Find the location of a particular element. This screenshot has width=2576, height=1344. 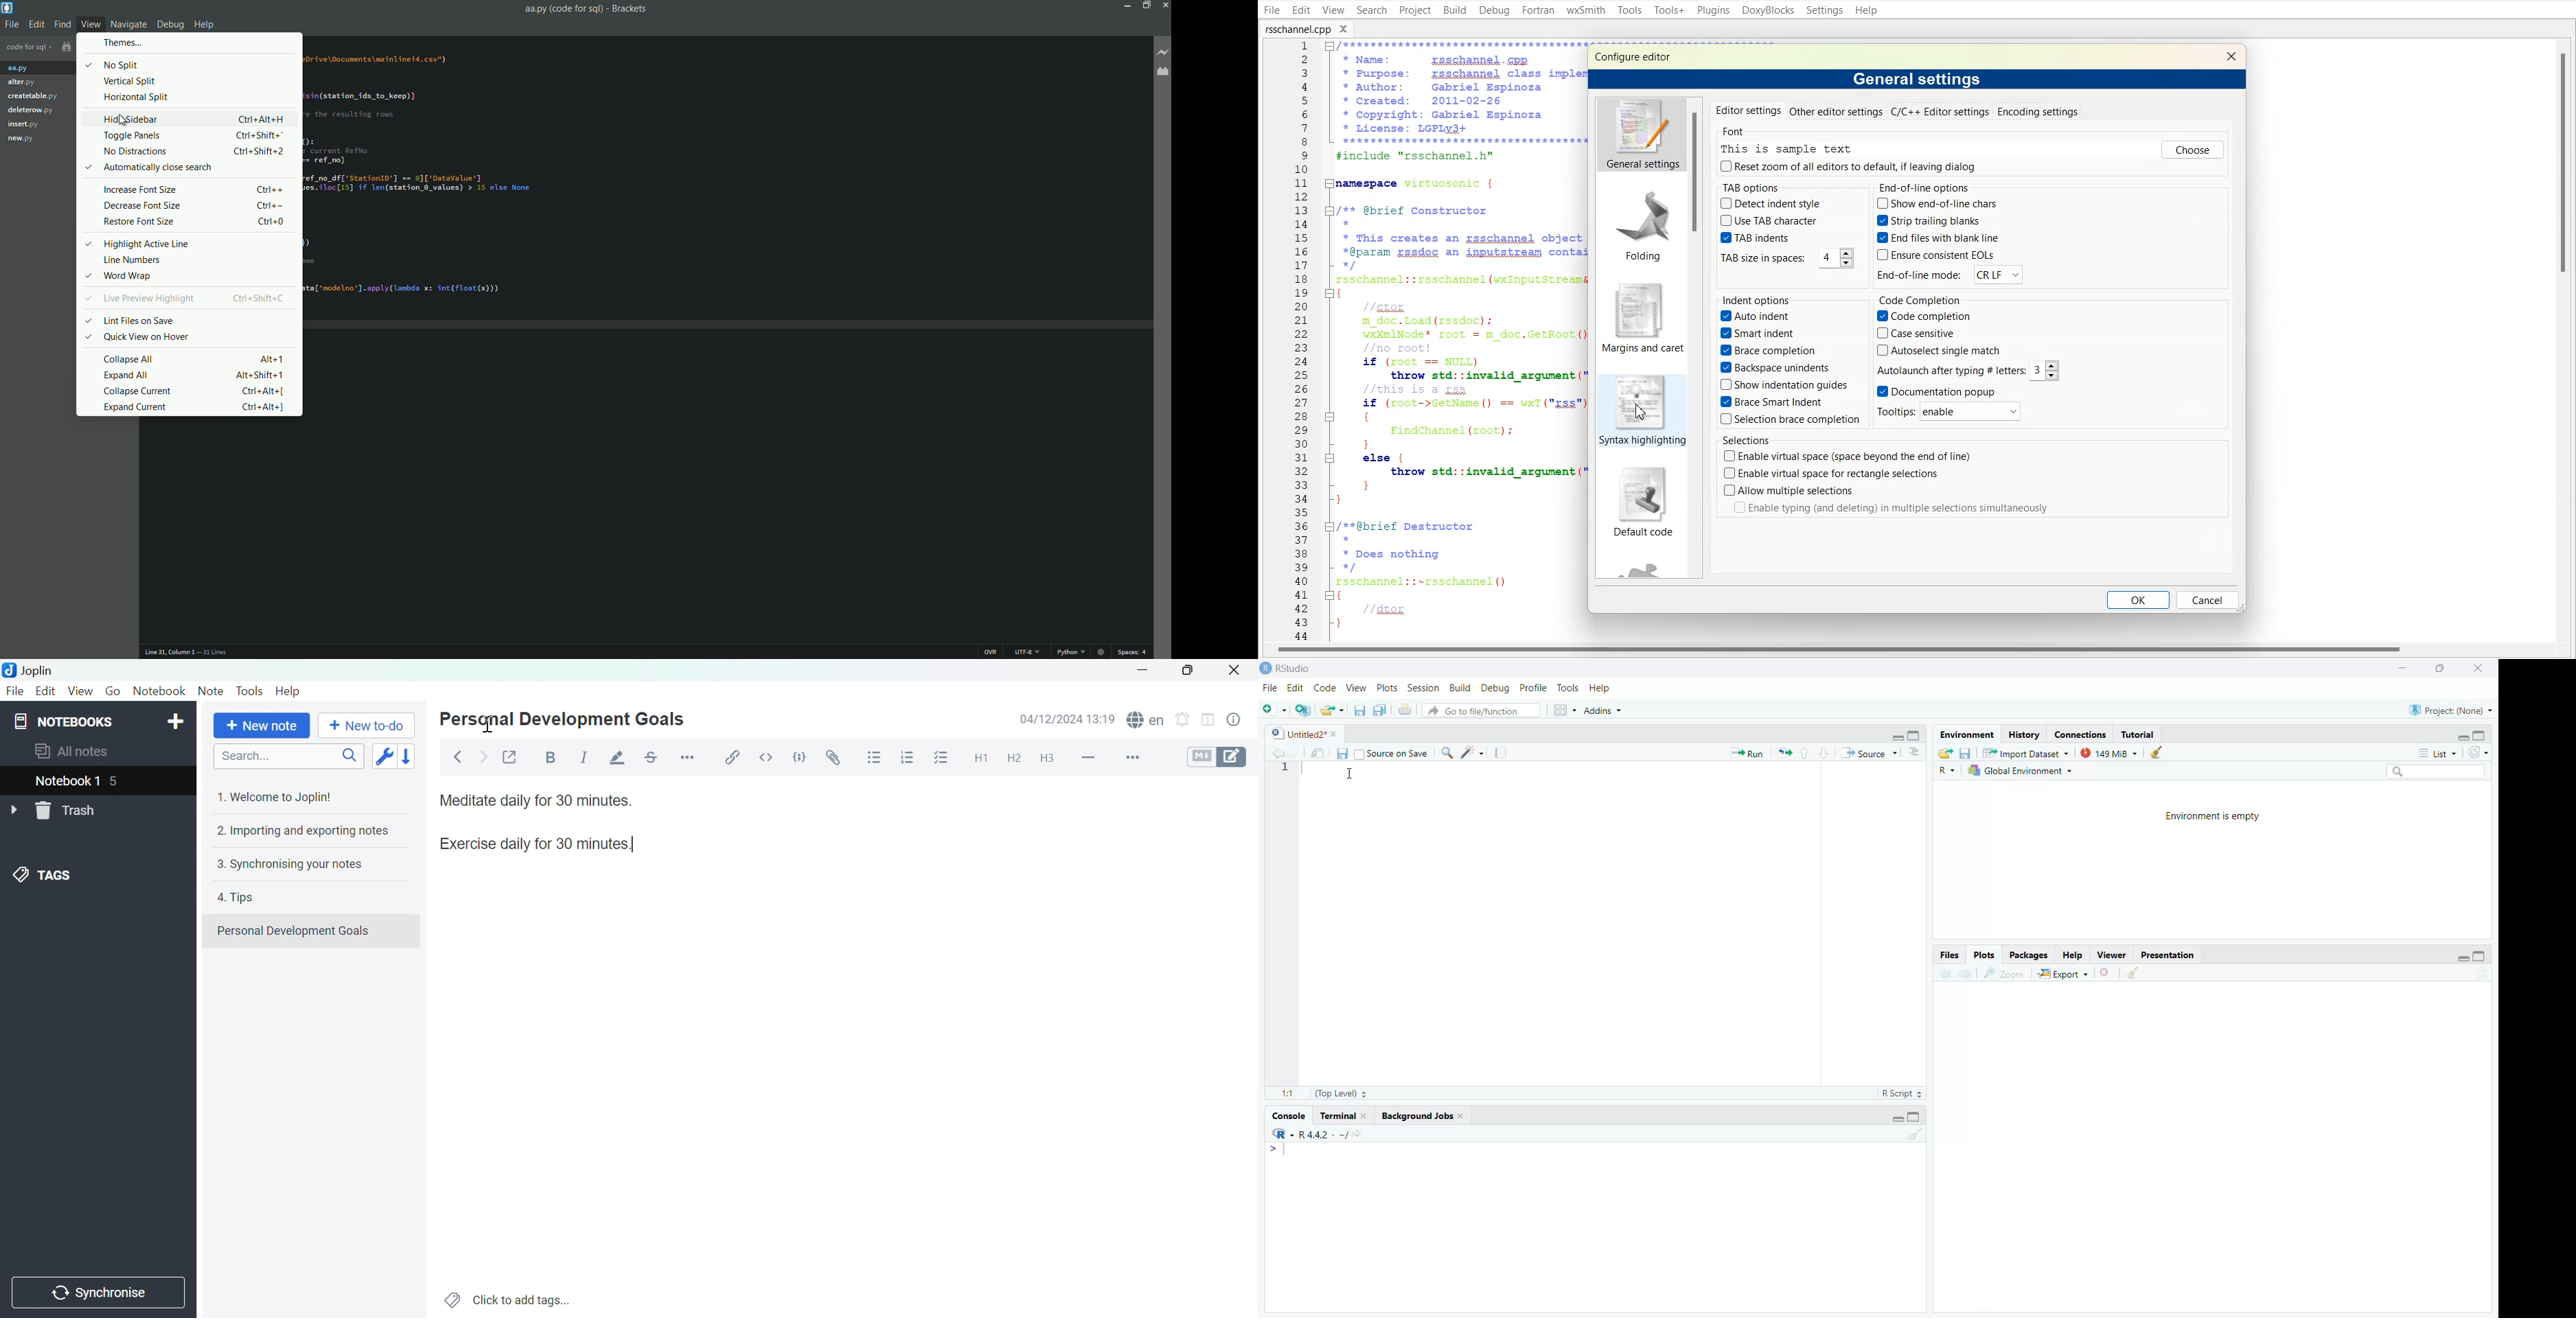

Create a project is located at coordinates (1304, 711).